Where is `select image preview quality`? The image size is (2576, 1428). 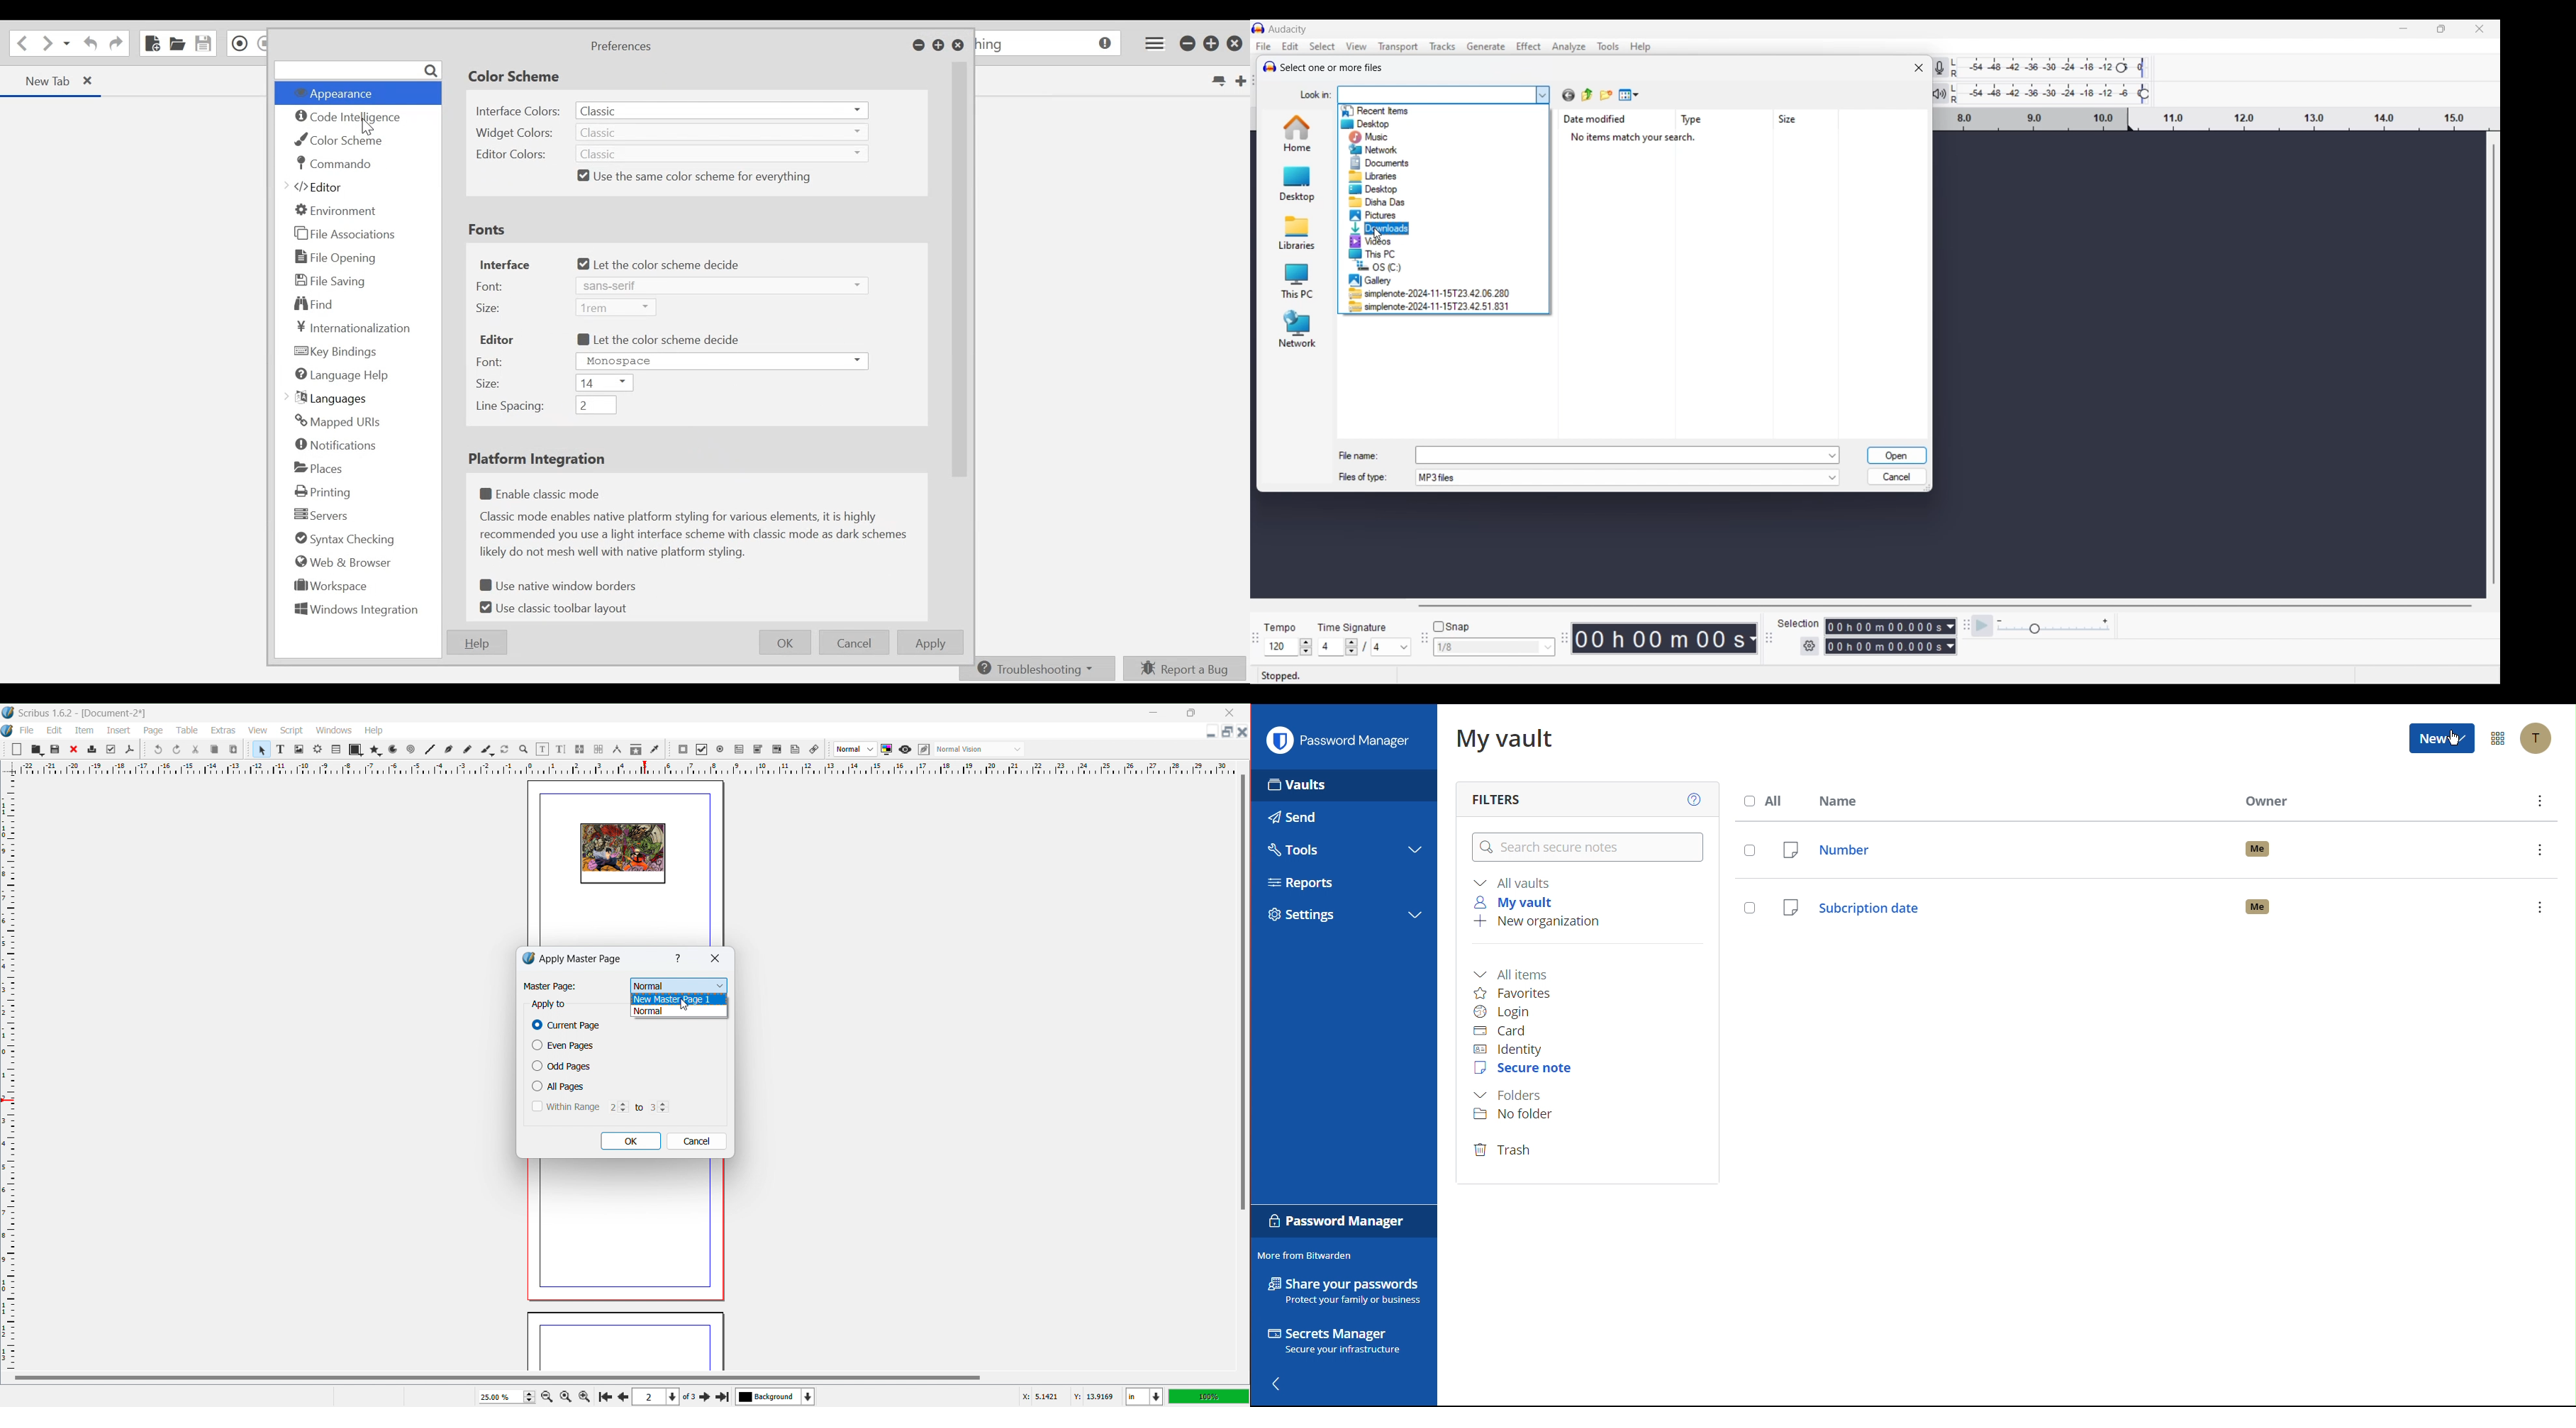
select image preview quality is located at coordinates (856, 749).